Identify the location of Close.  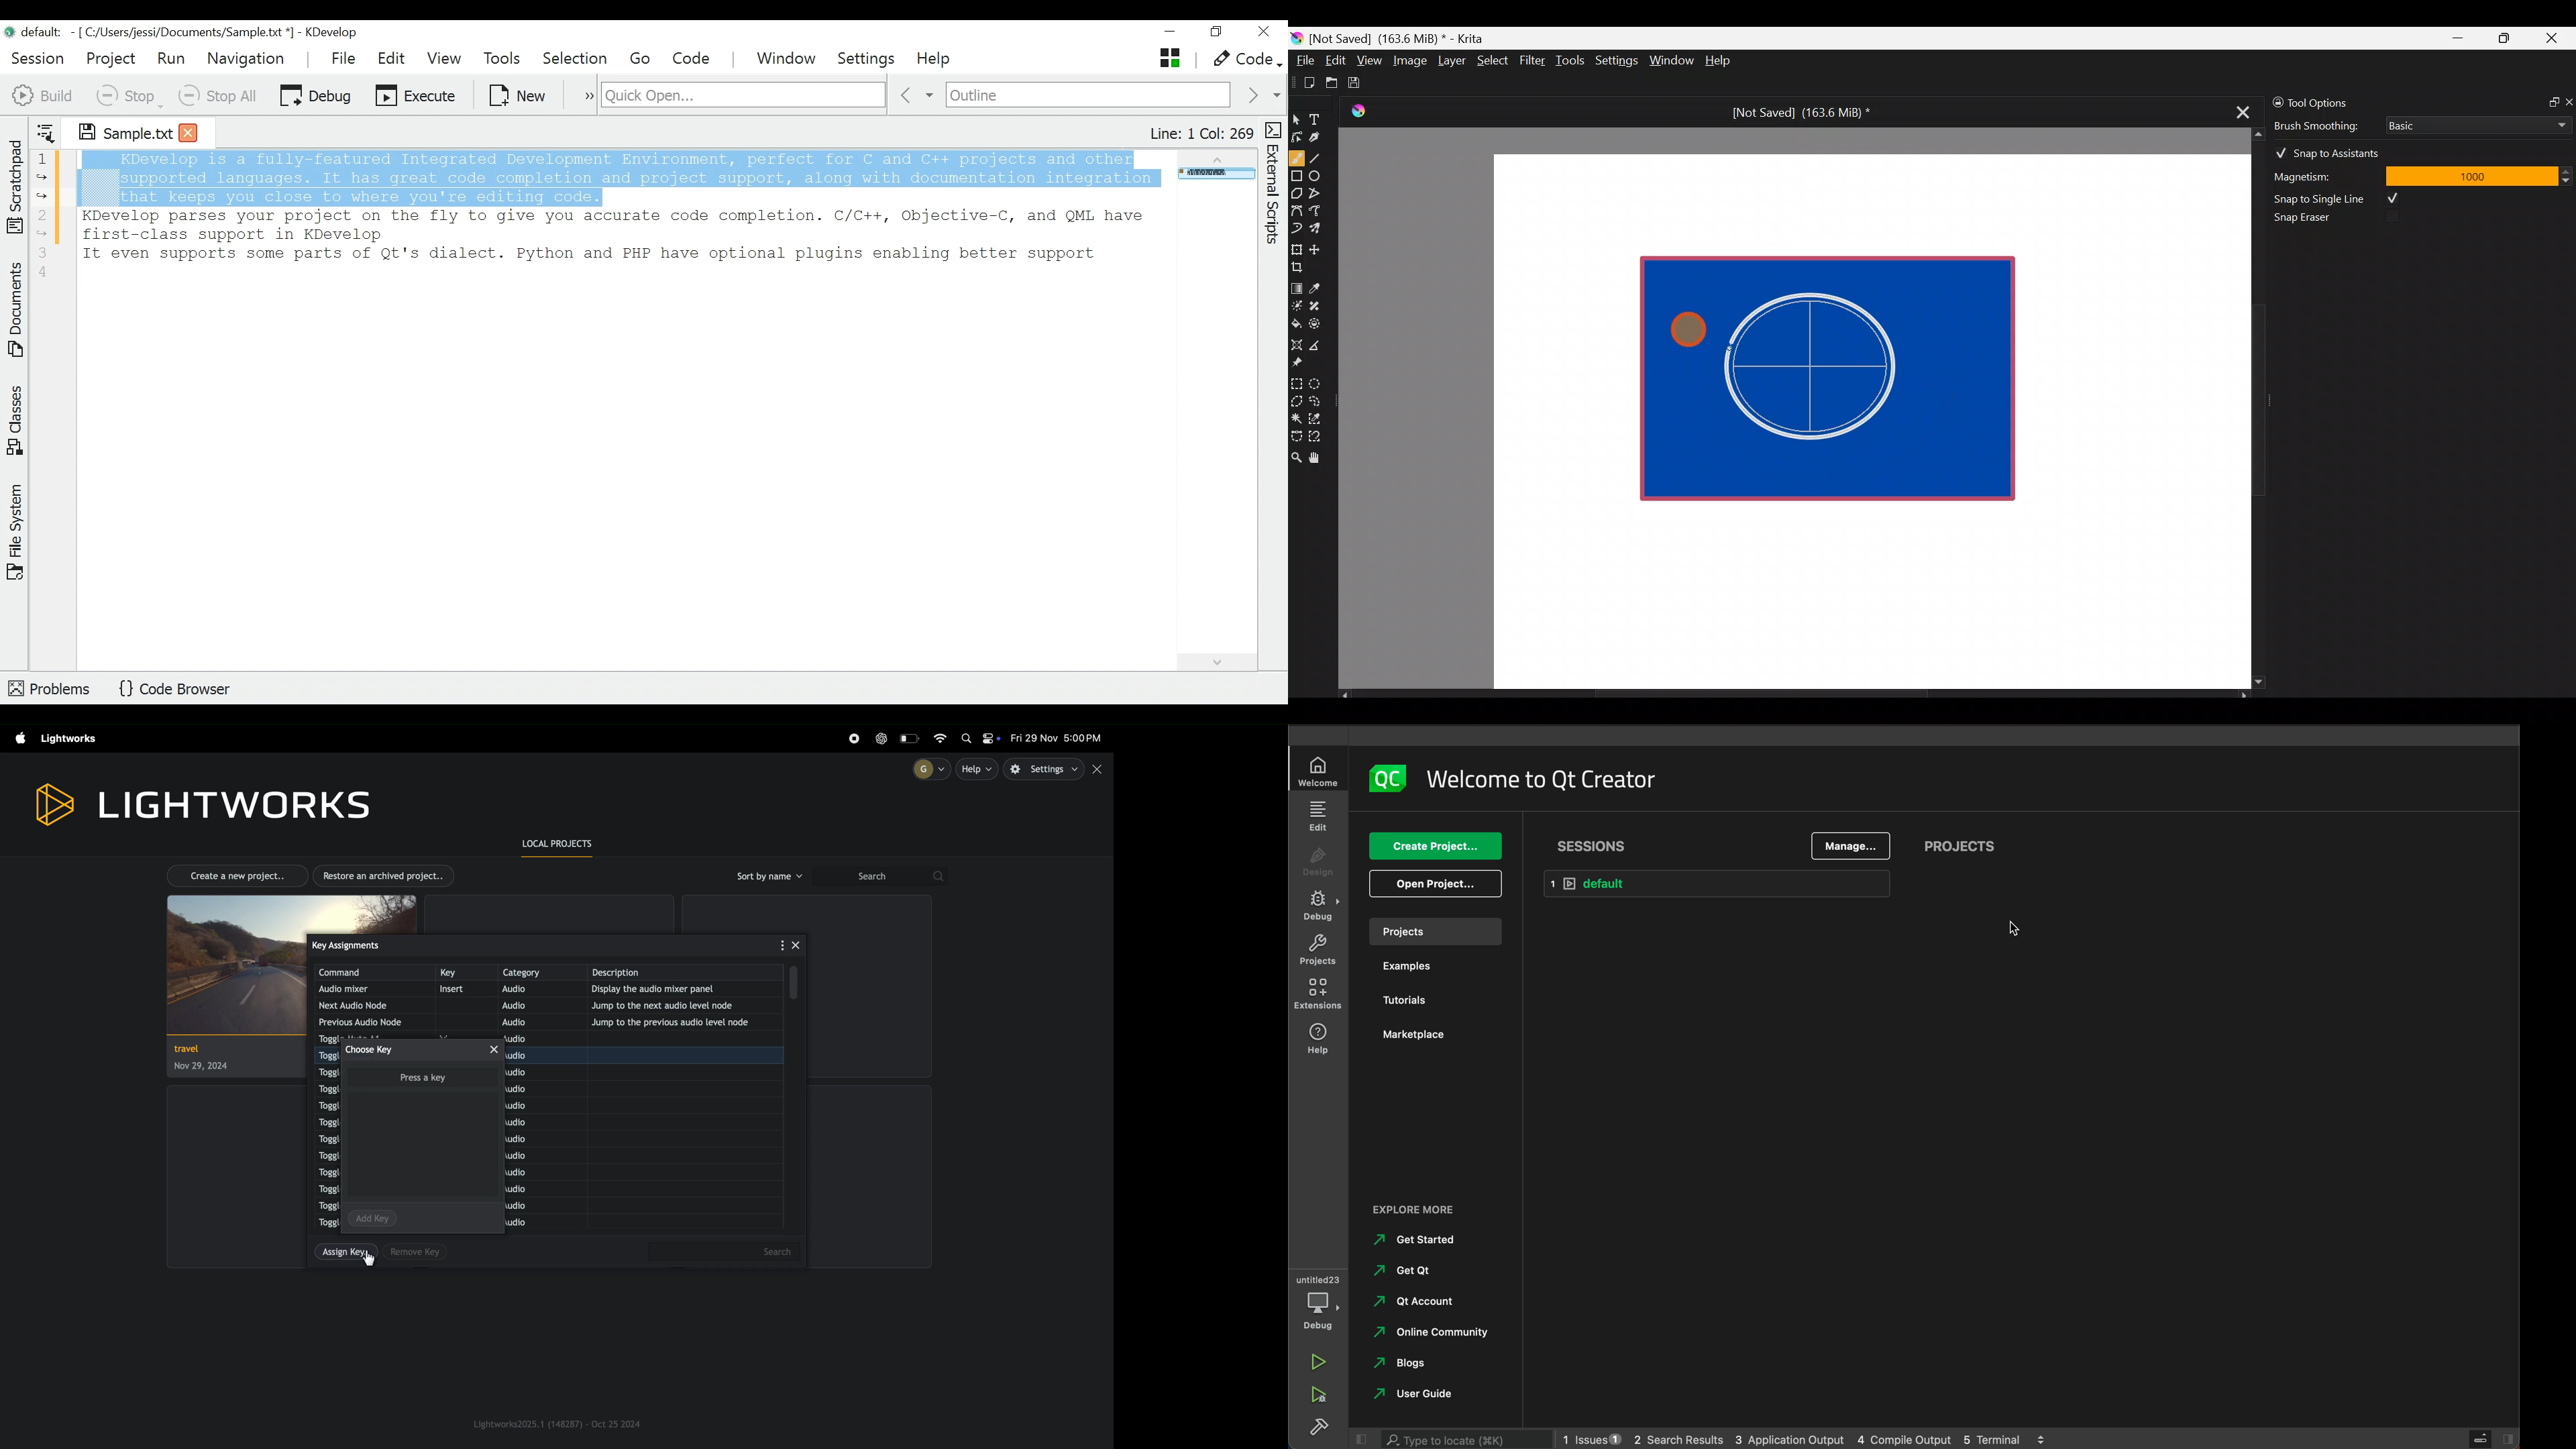
(2553, 41).